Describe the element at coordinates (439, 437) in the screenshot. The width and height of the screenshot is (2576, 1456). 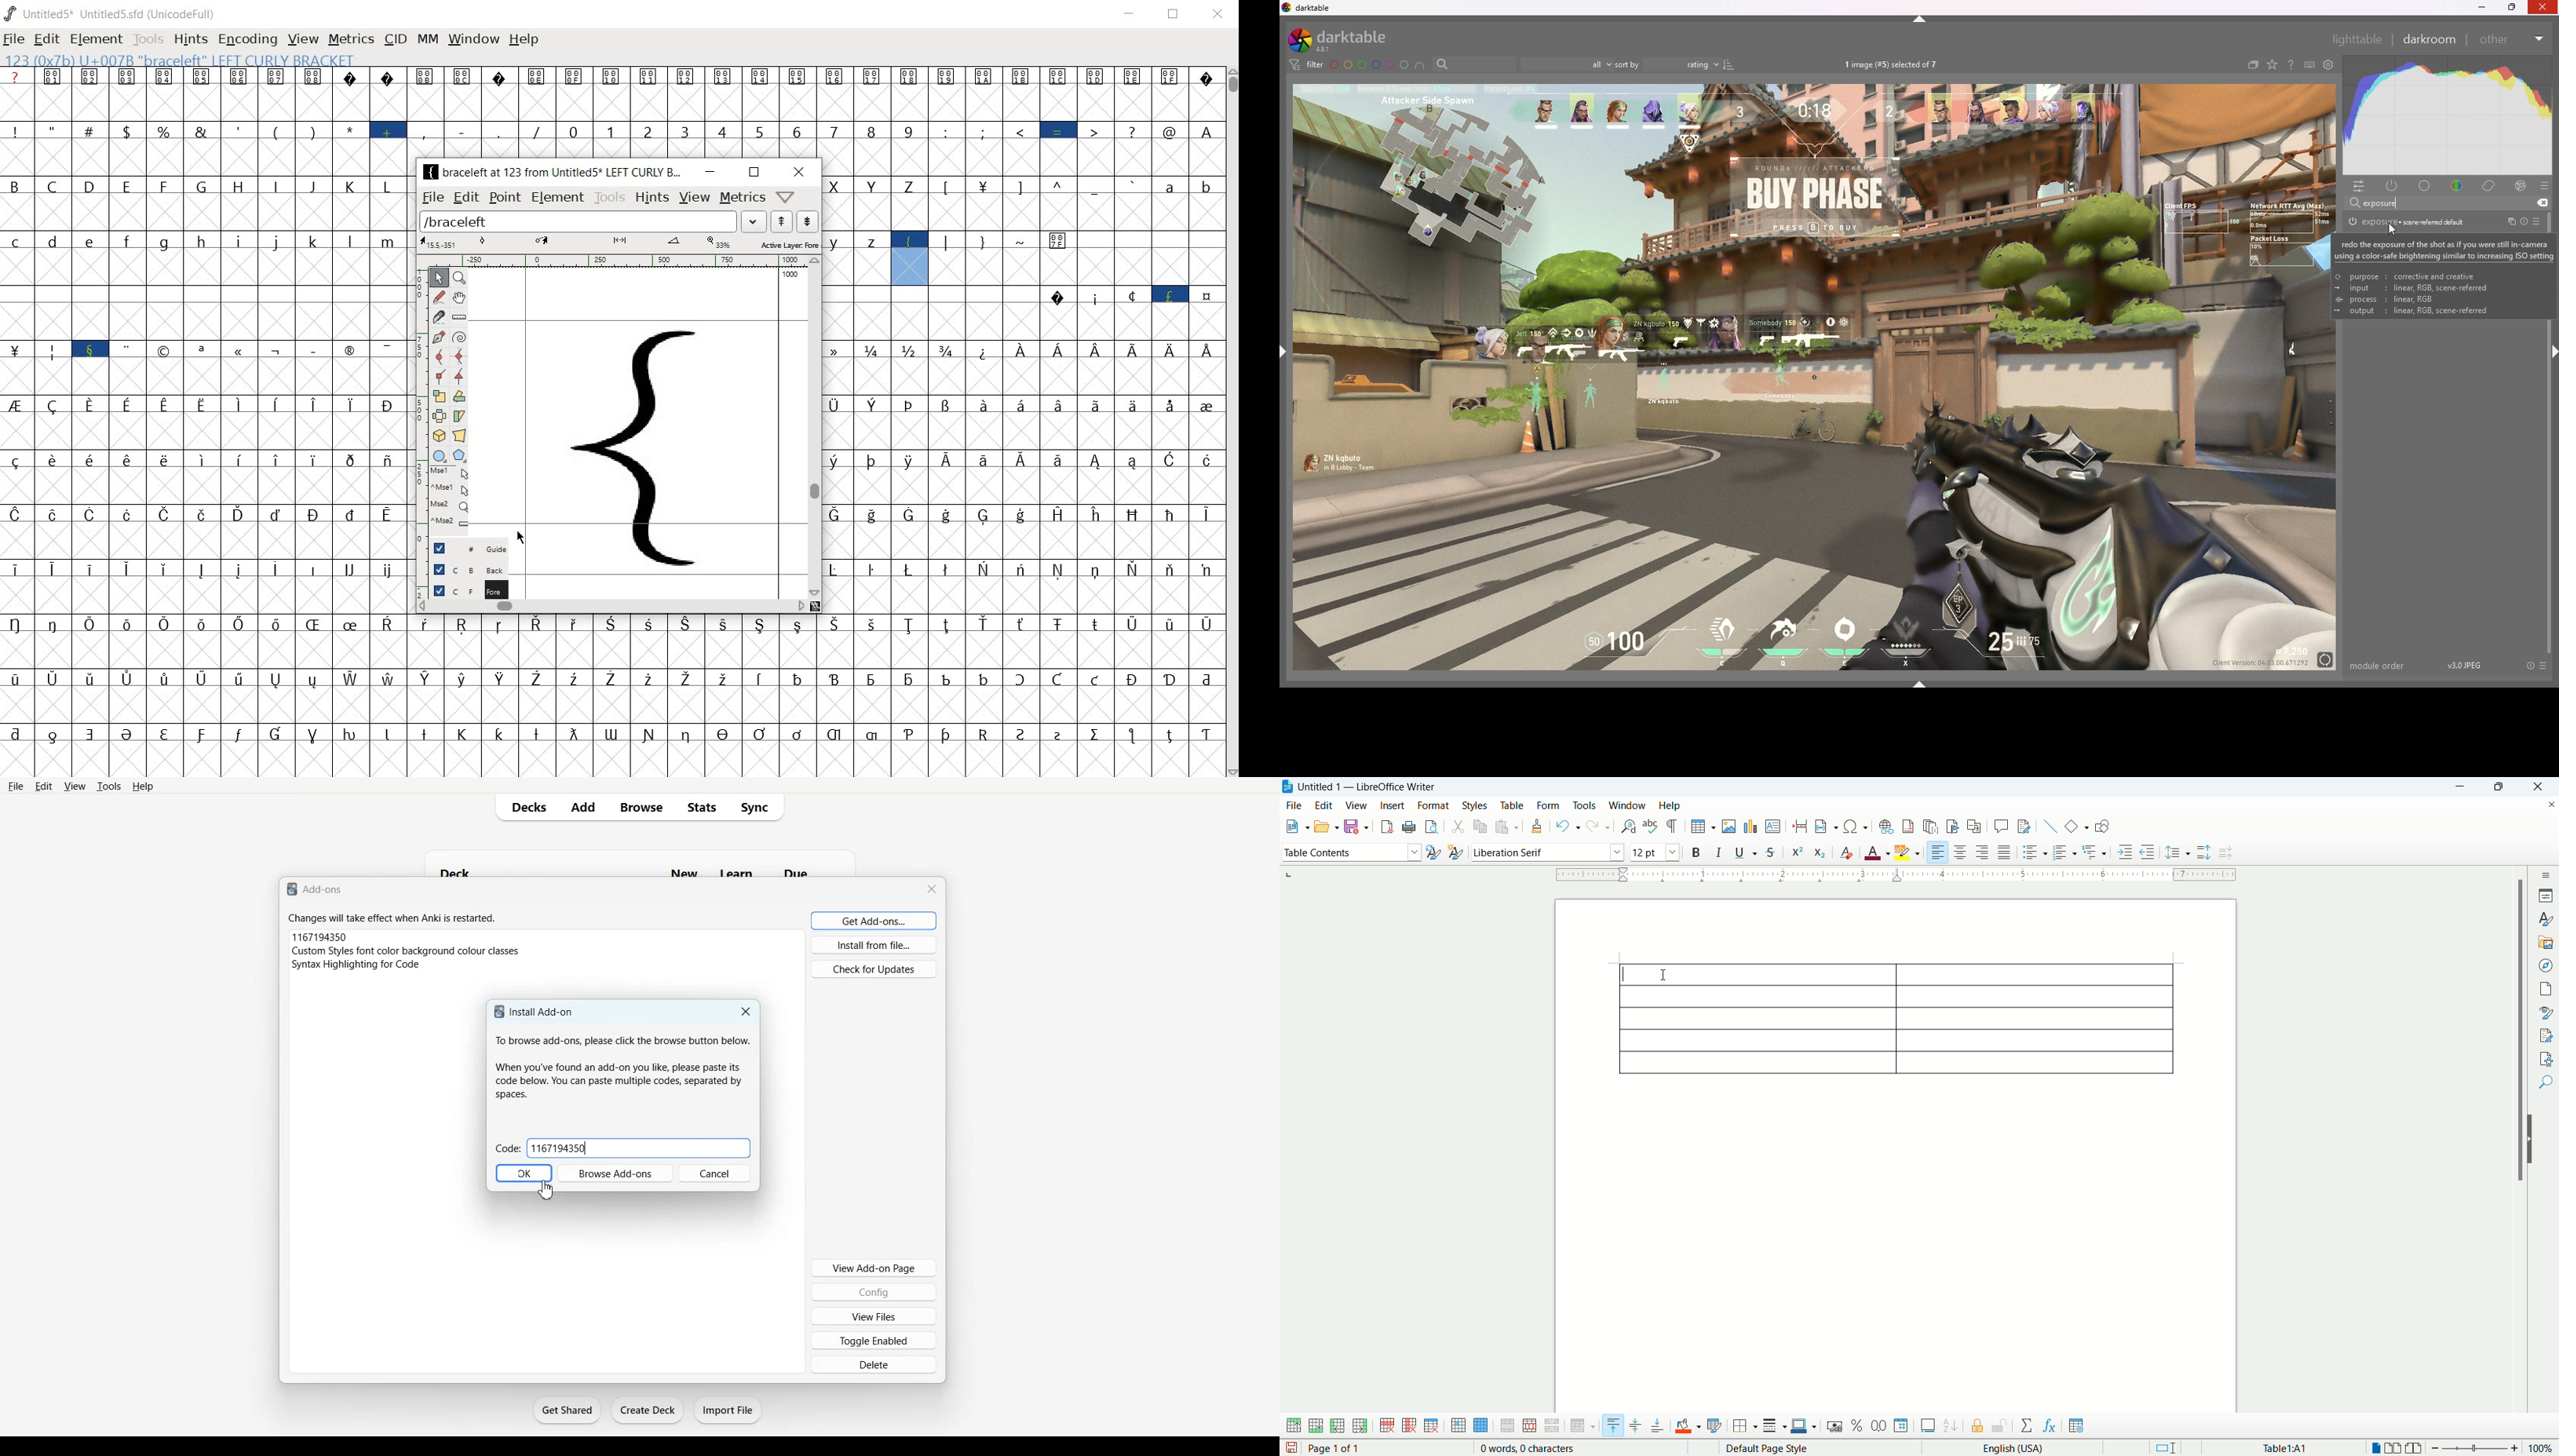
I see `rotate the selection in 3D and project back to plane` at that location.